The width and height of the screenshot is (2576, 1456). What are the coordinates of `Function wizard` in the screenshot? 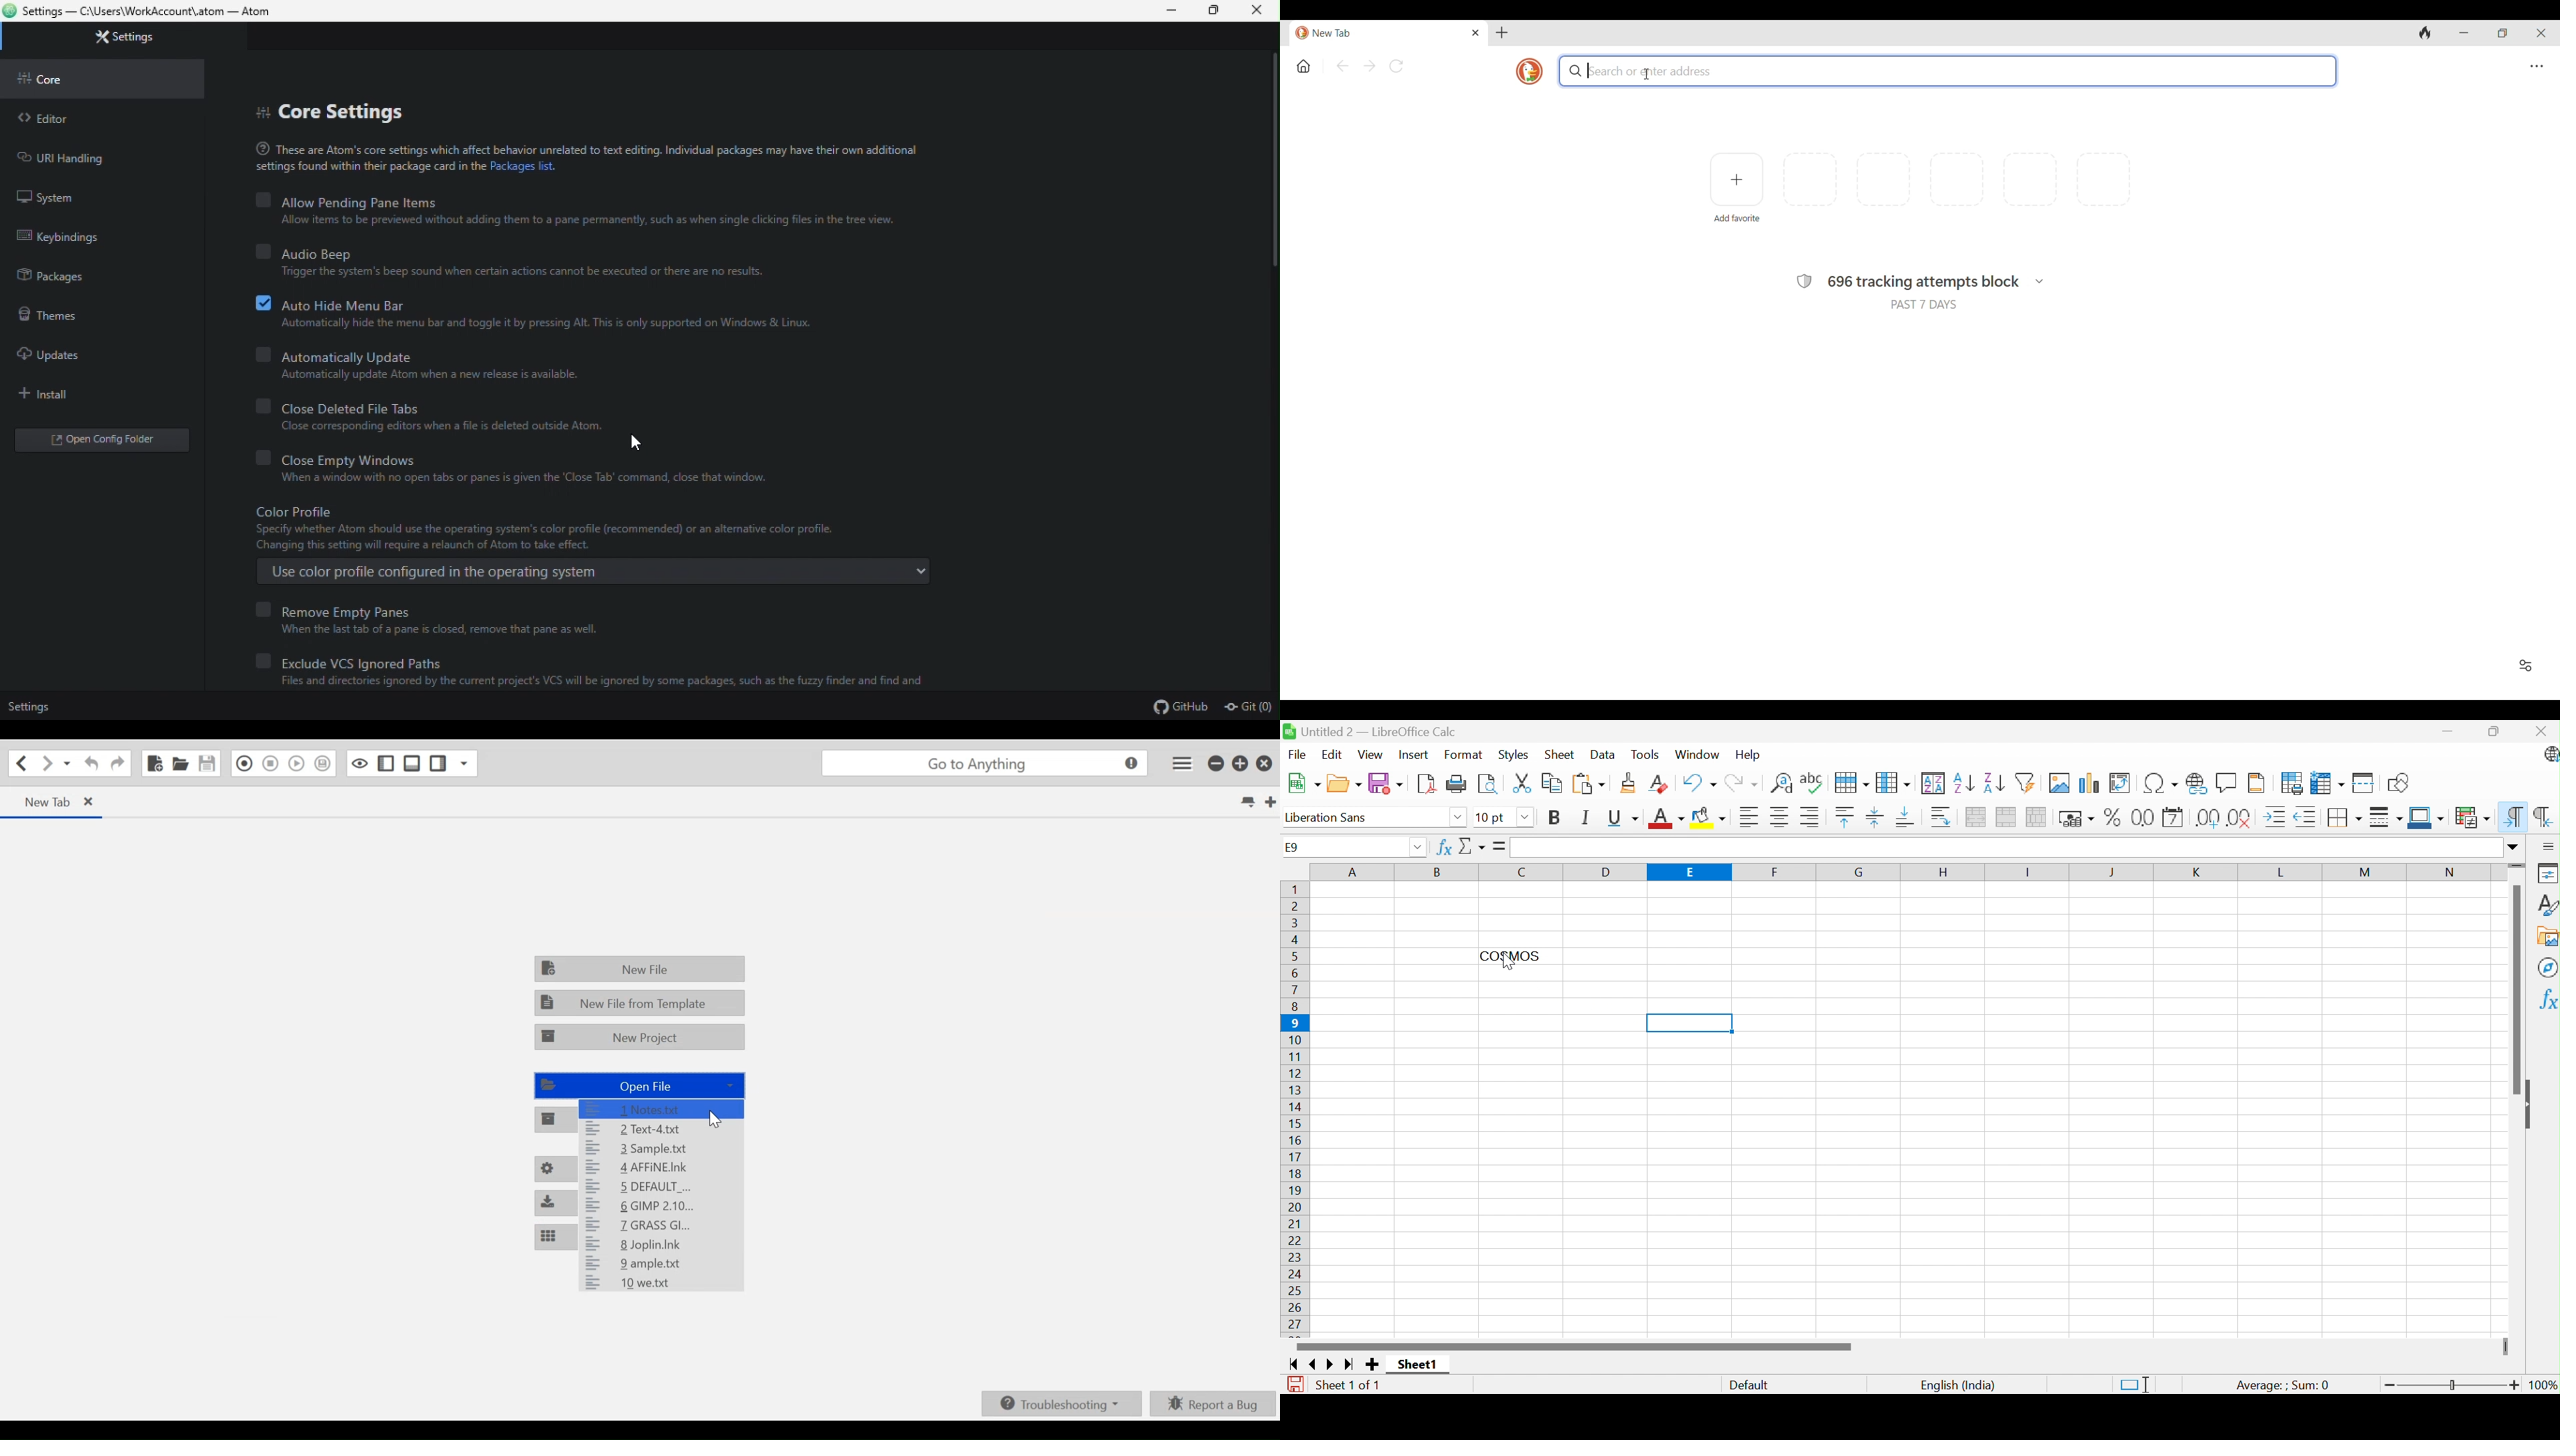 It's located at (1443, 848).